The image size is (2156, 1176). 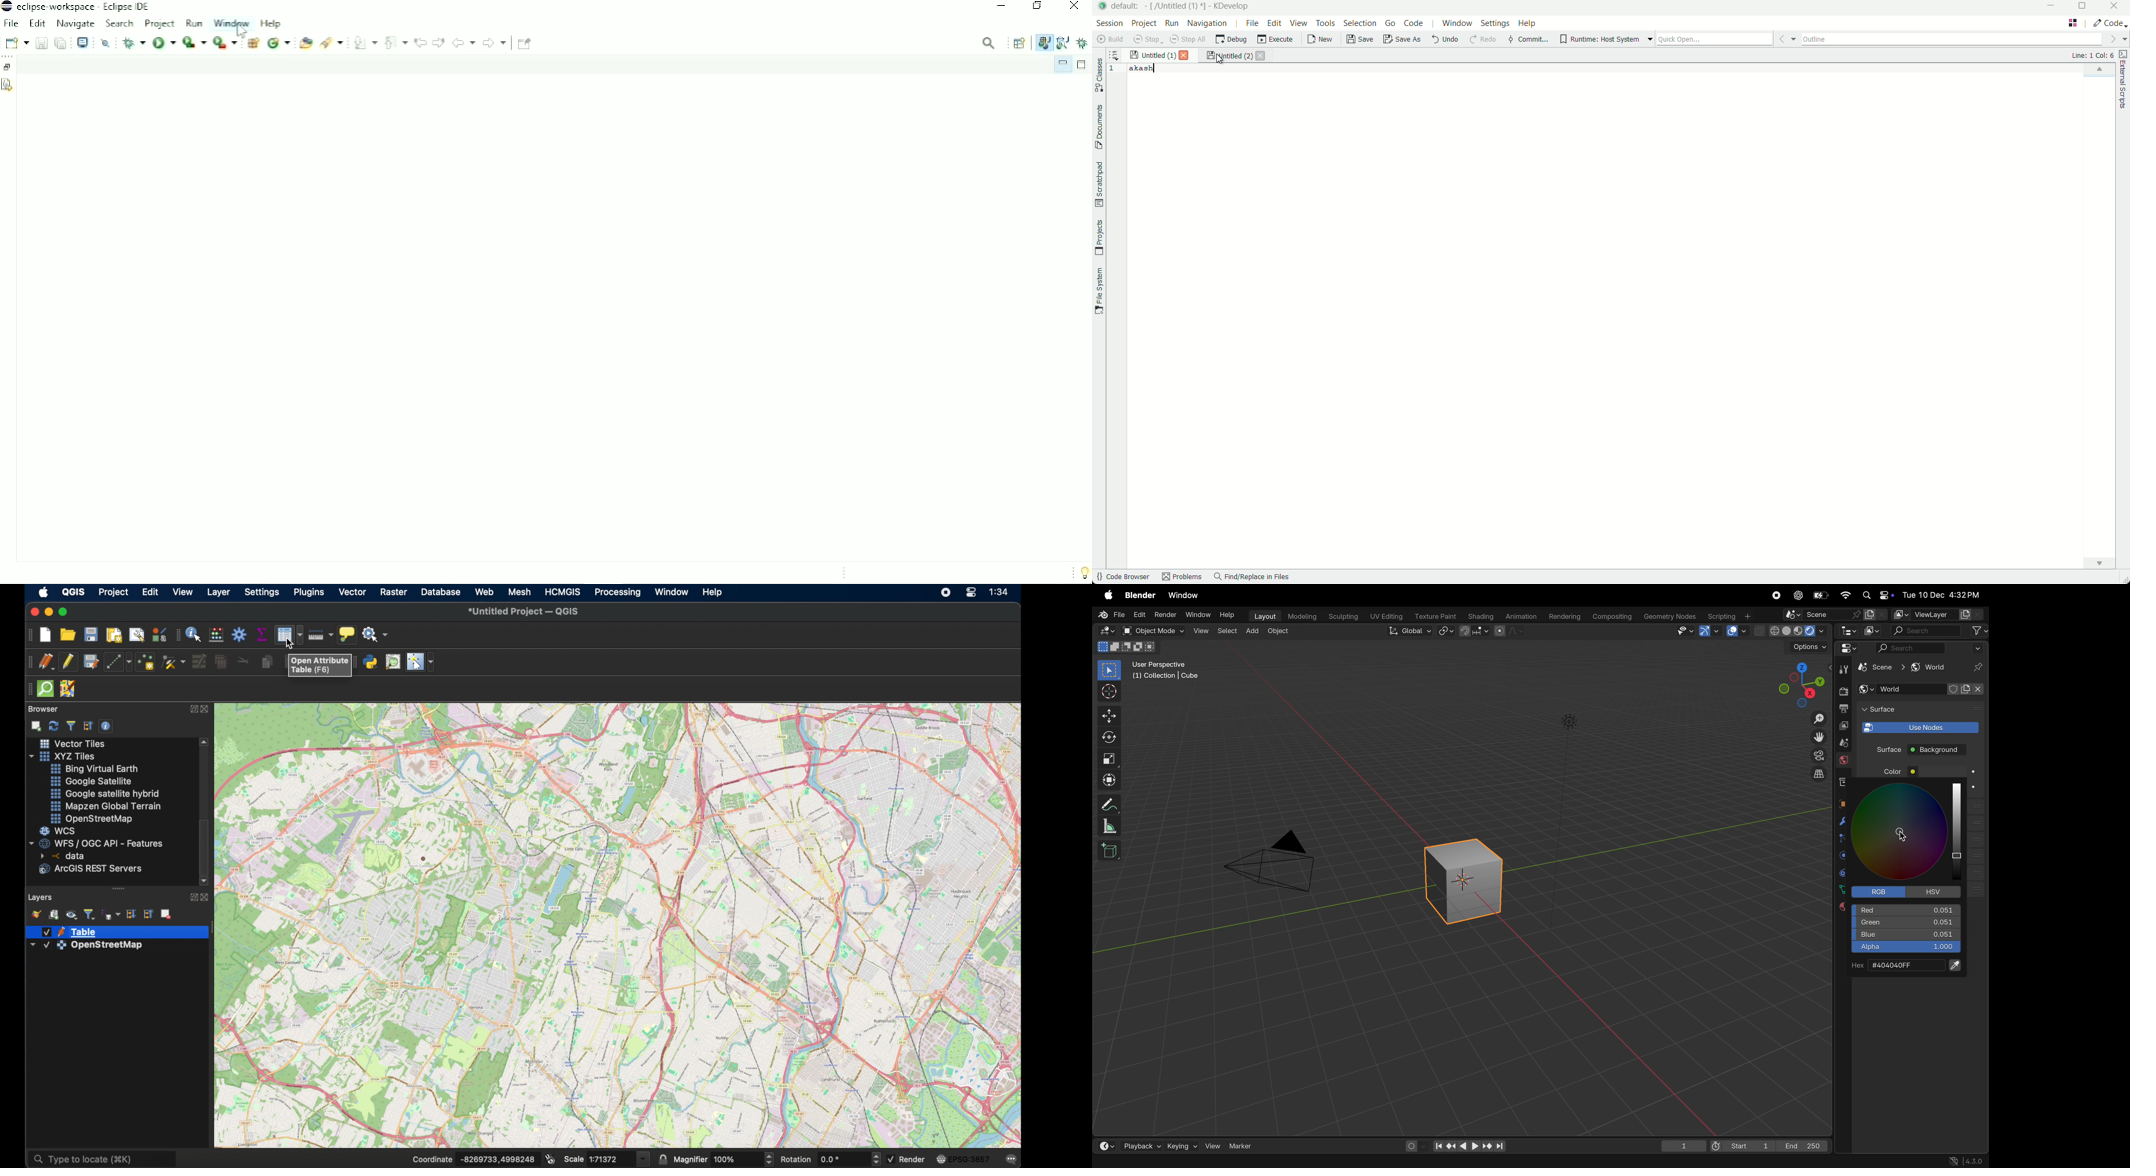 What do you see at coordinates (160, 23) in the screenshot?
I see `Project` at bounding box center [160, 23].